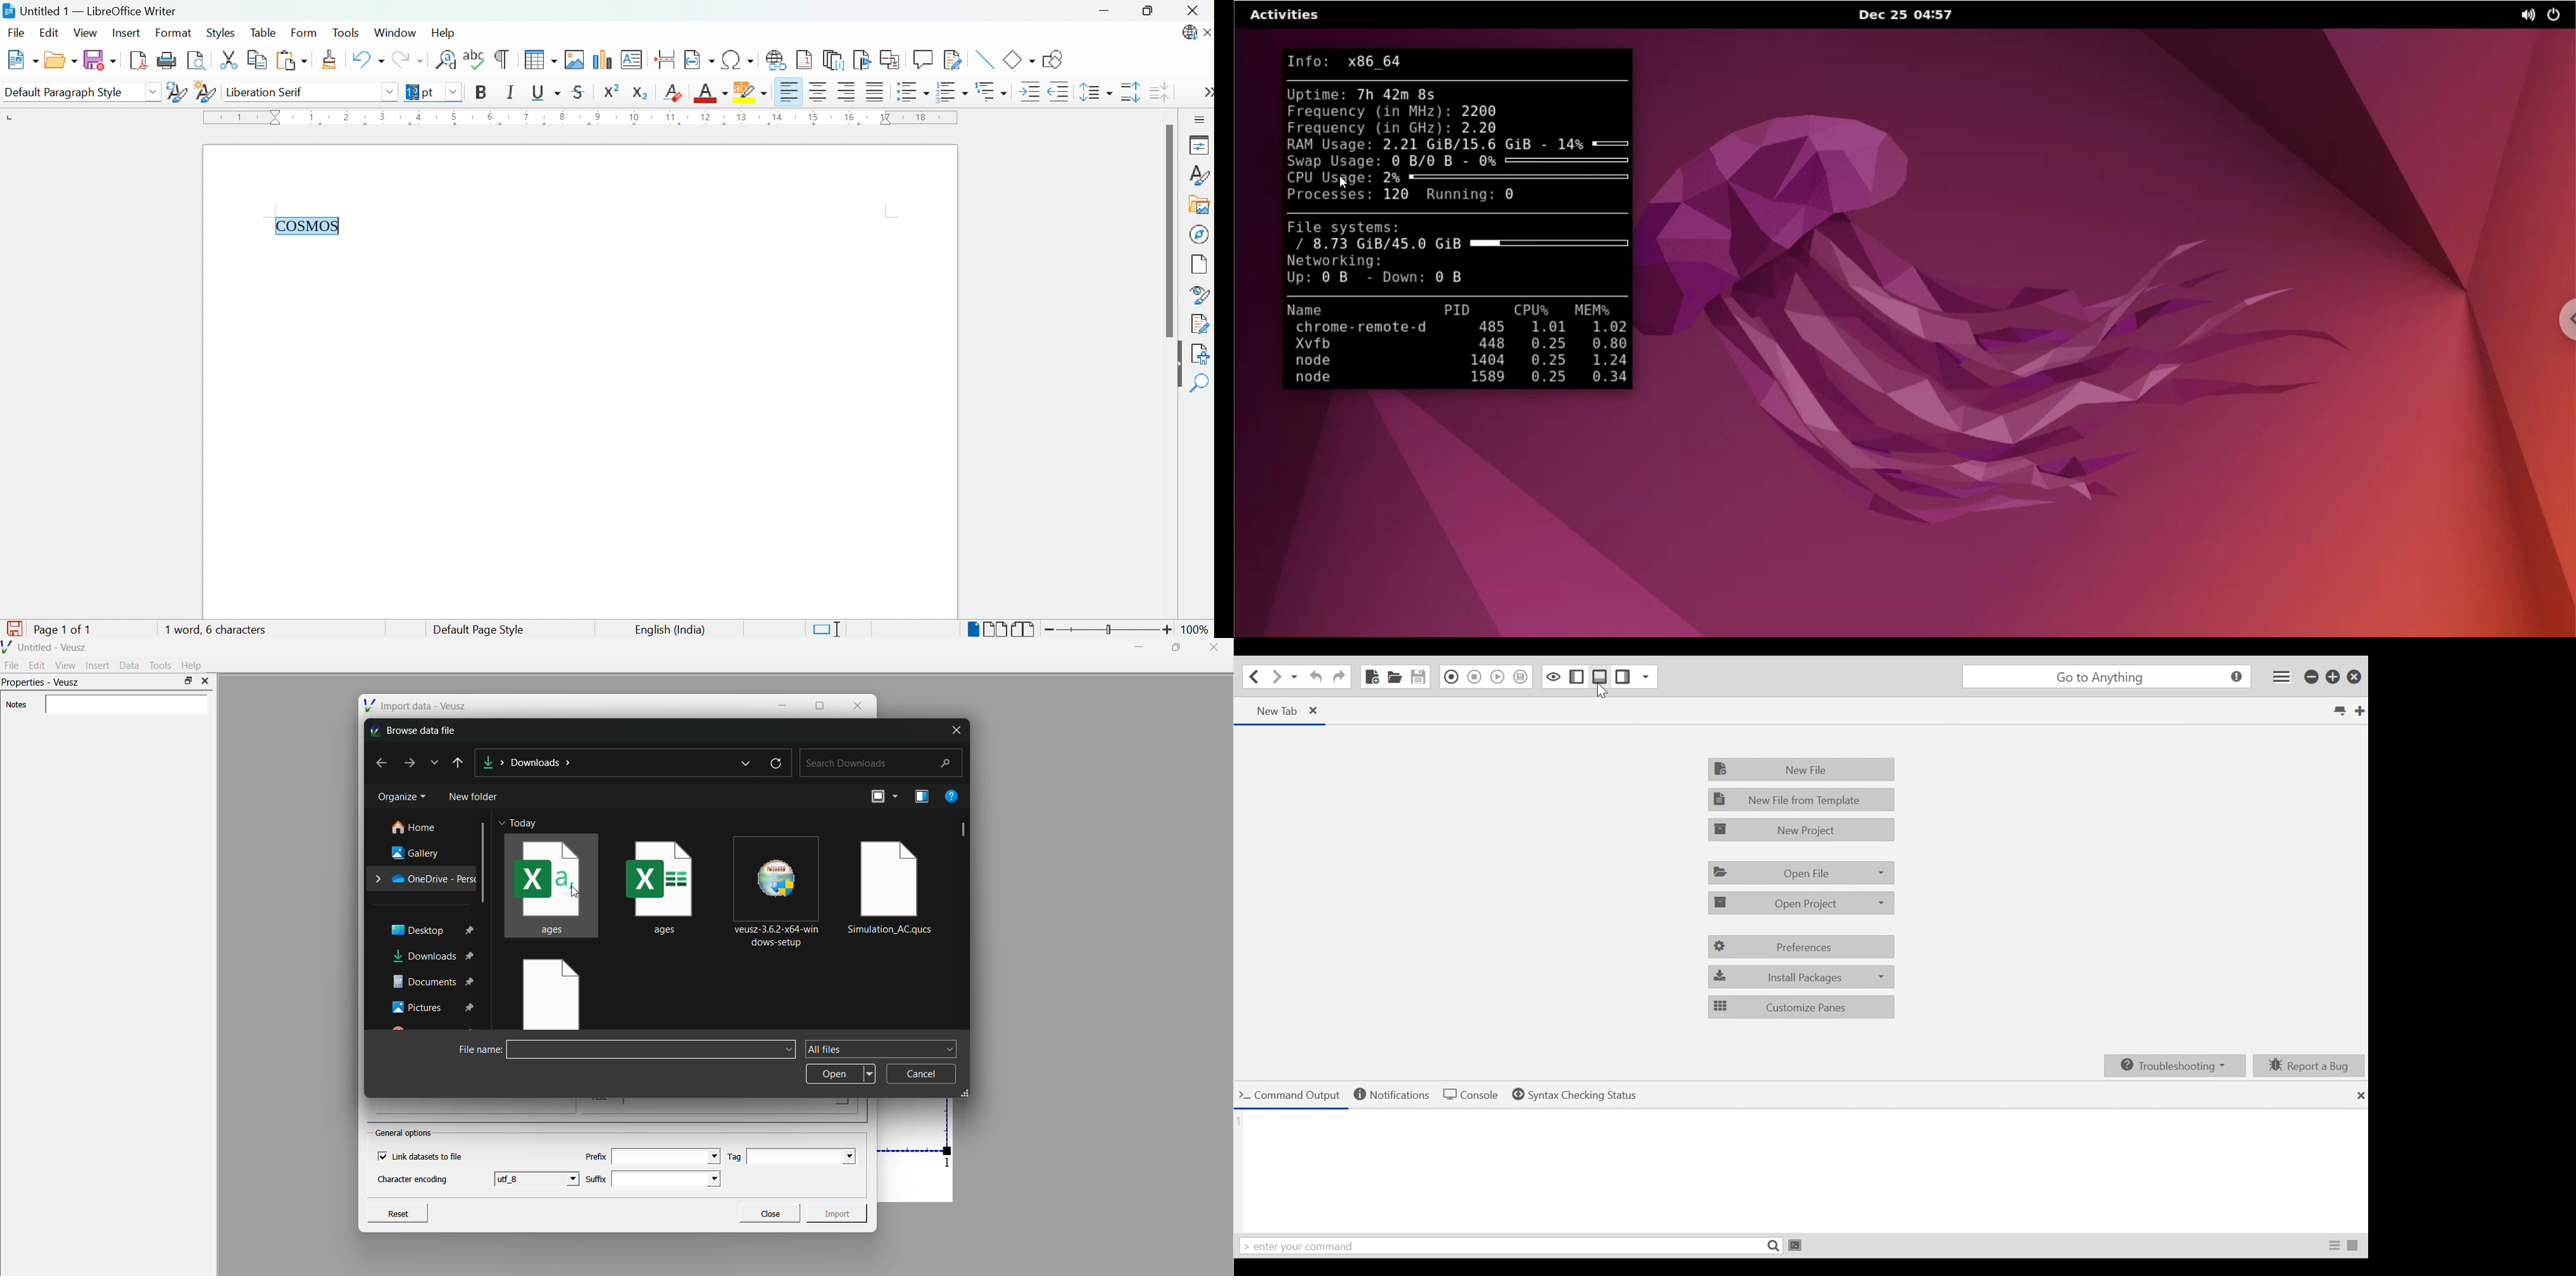 This screenshot has width=2576, height=1288. I want to click on Help, so click(445, 32).